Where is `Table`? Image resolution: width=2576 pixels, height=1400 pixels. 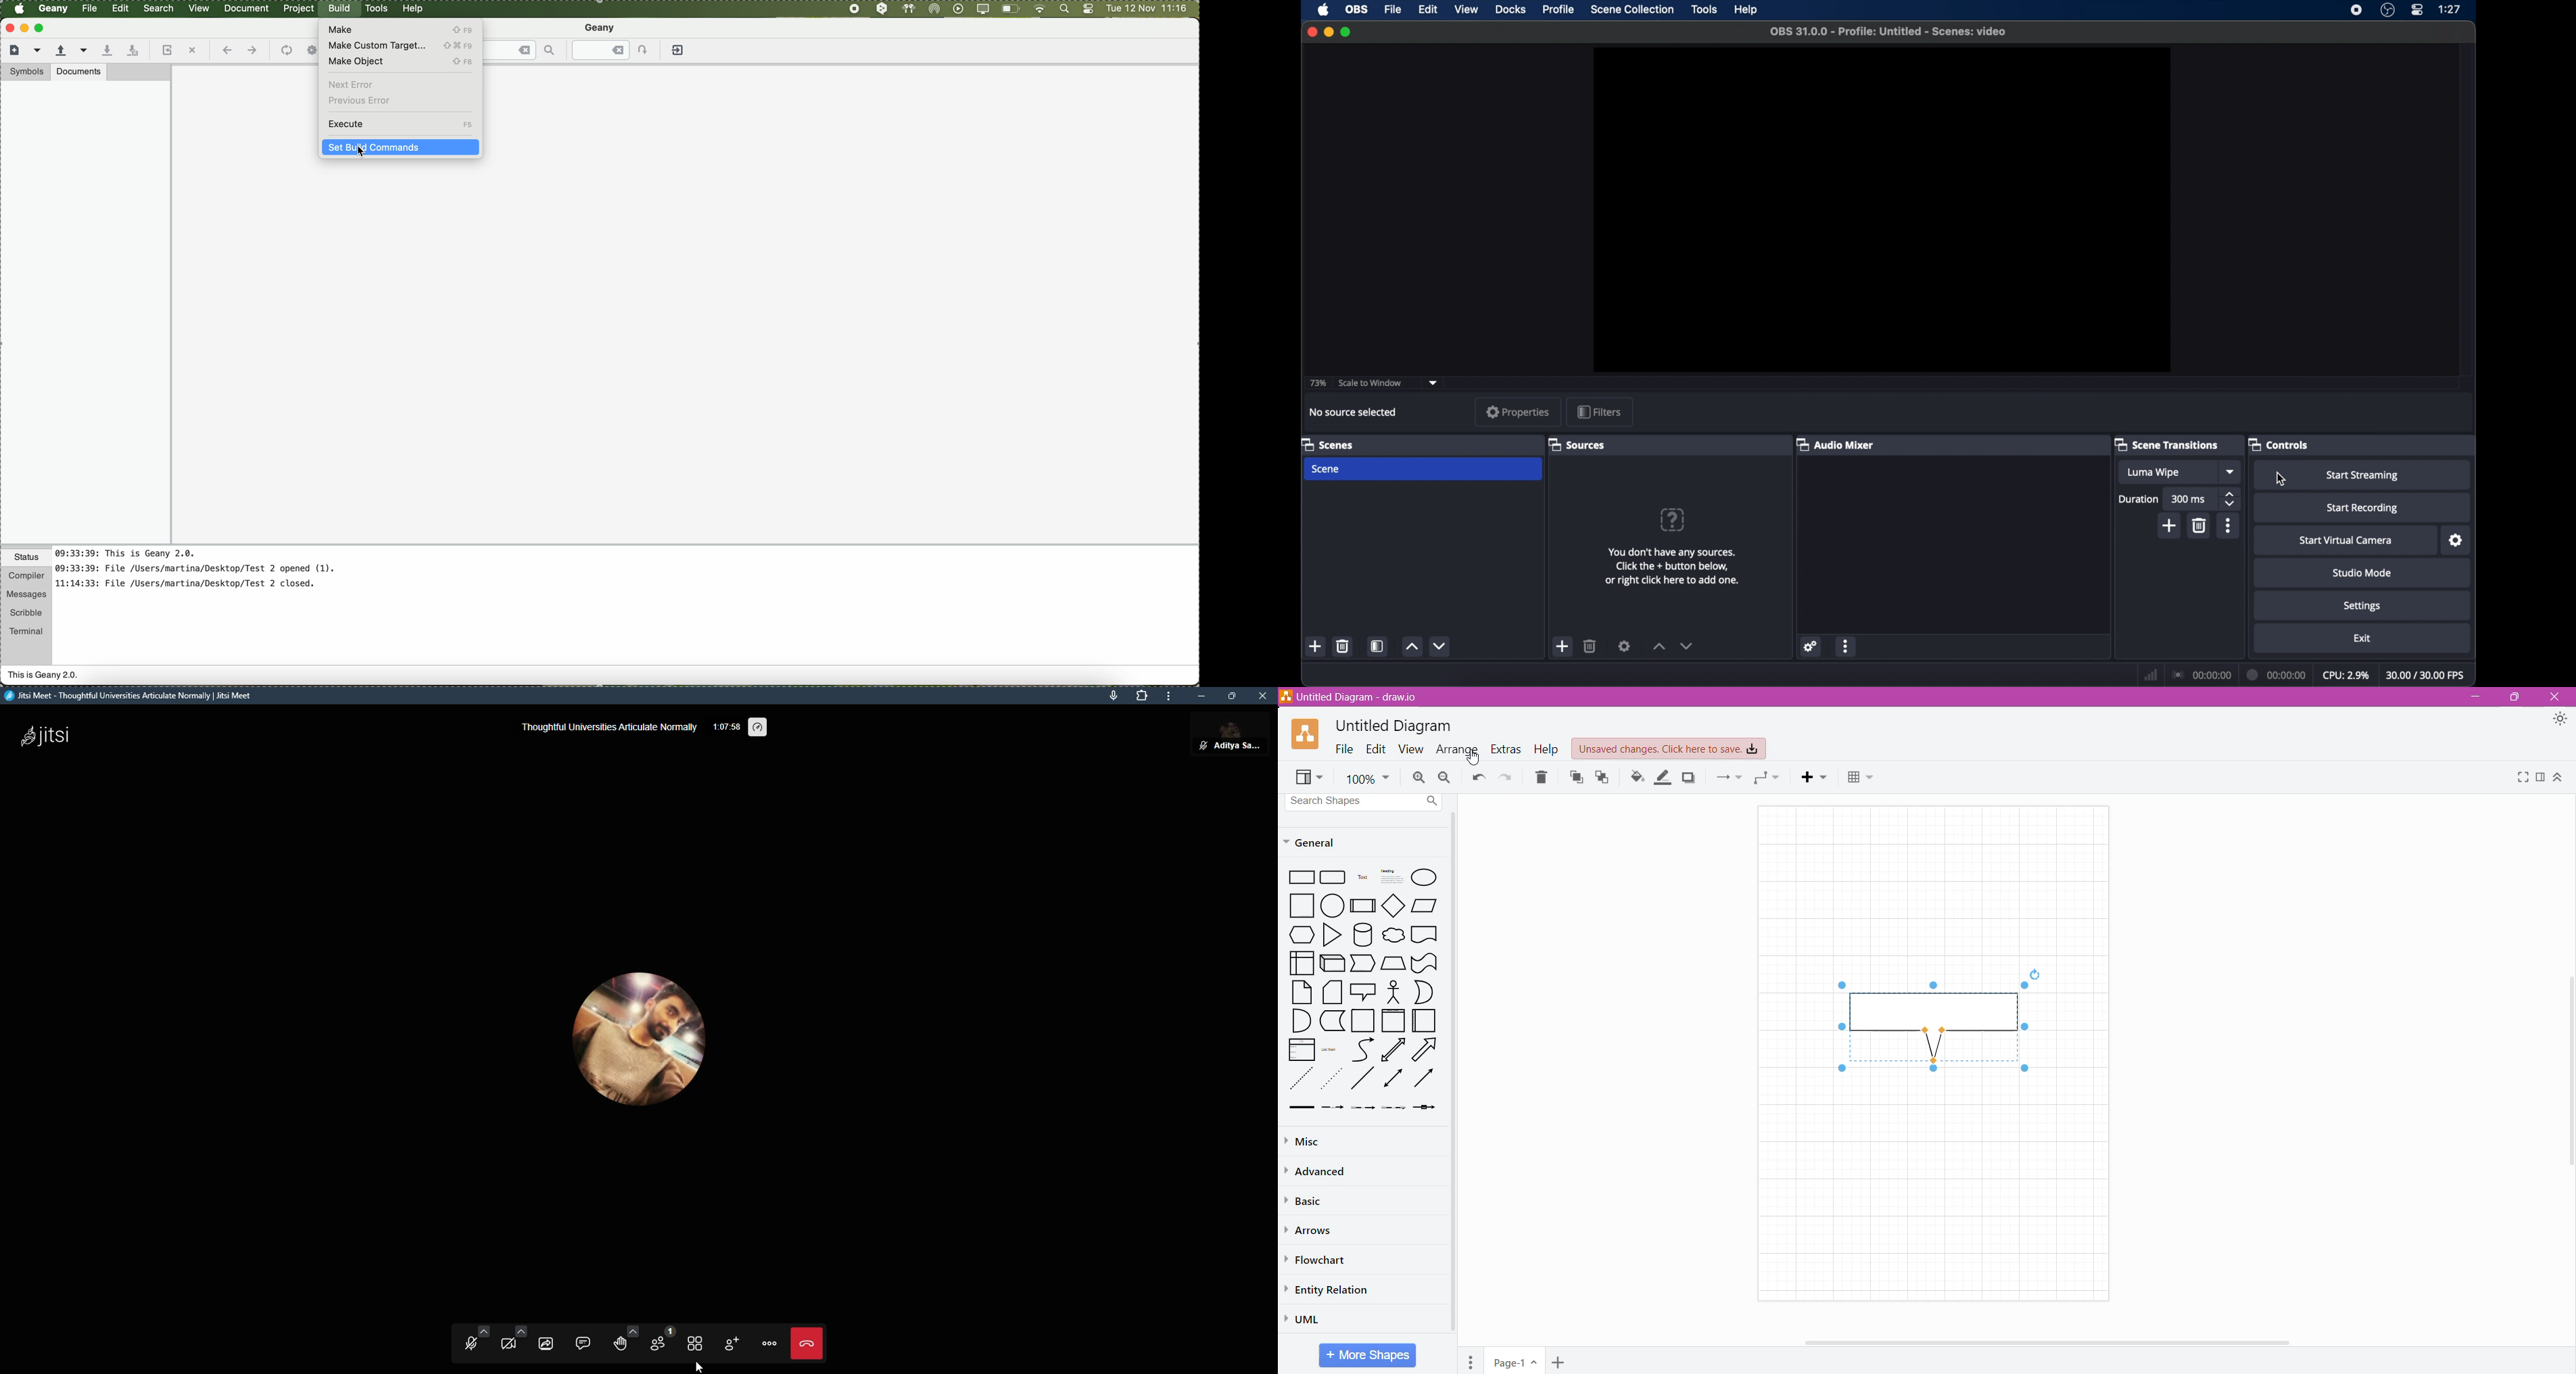 Table is located at coordinates (1863, 779).